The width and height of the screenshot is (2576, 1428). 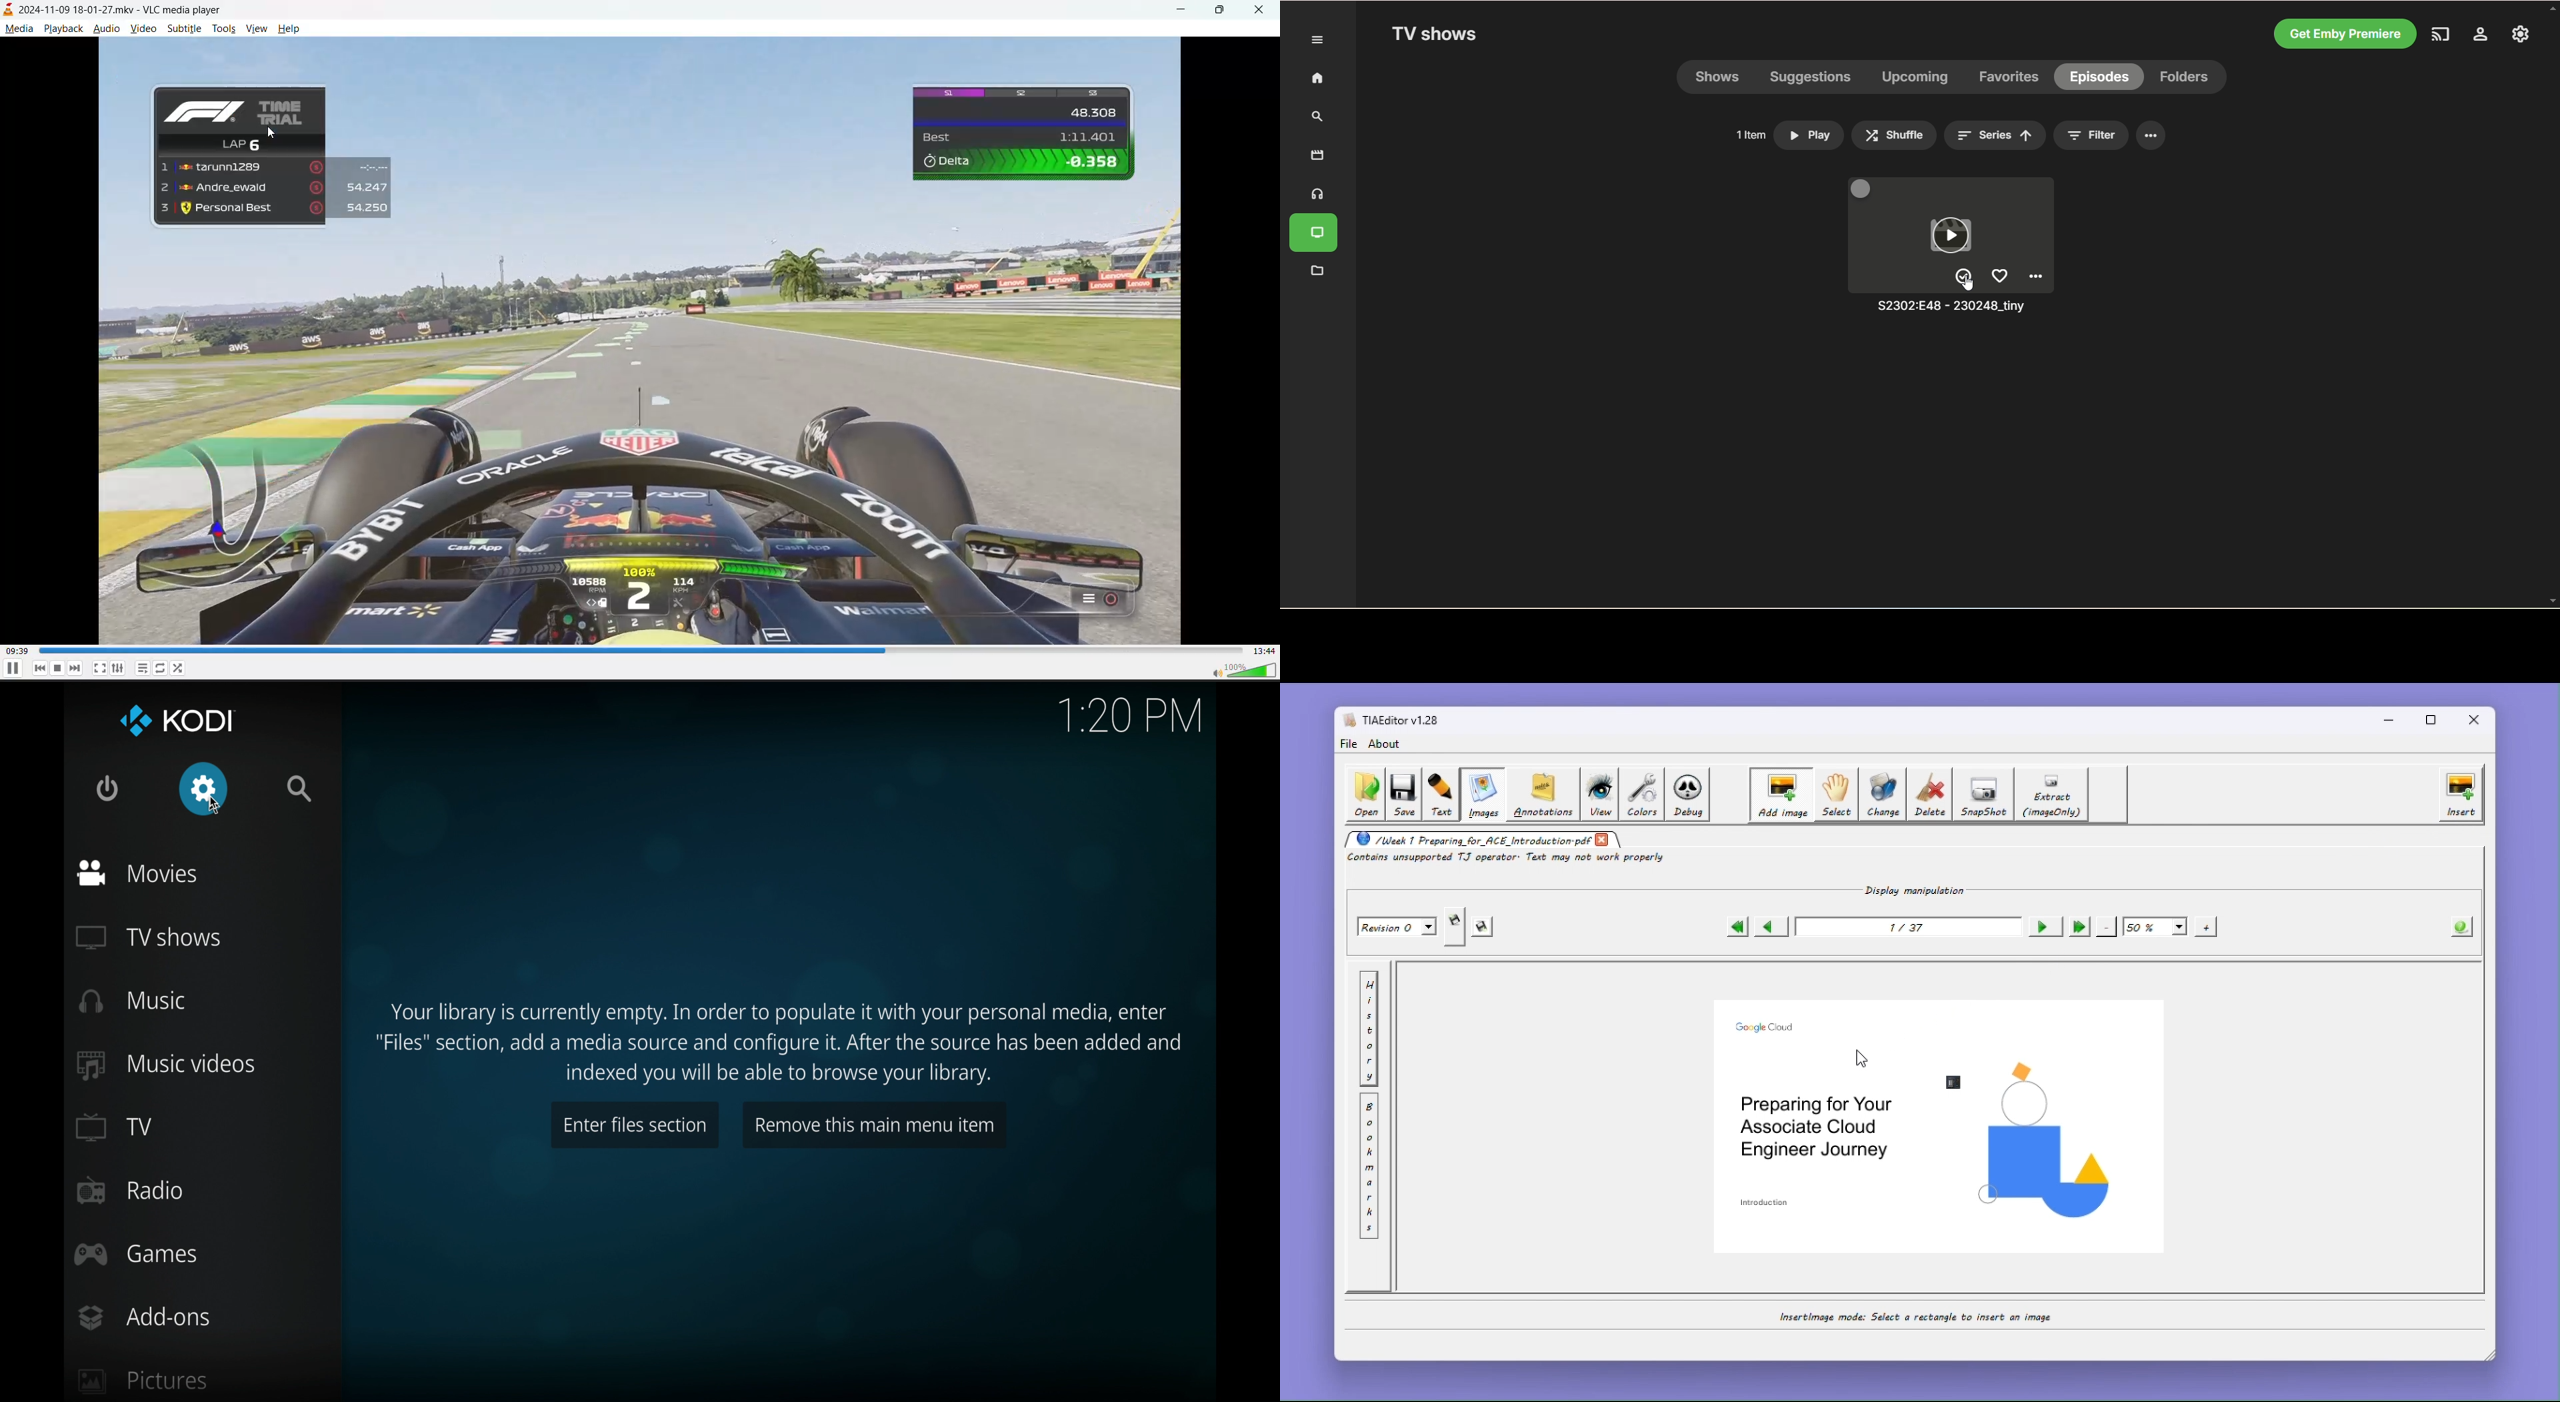 What do you see at coordinates (1747, 135) in the screenshot?
I see `1 items` at bounding box center [1747, 135].